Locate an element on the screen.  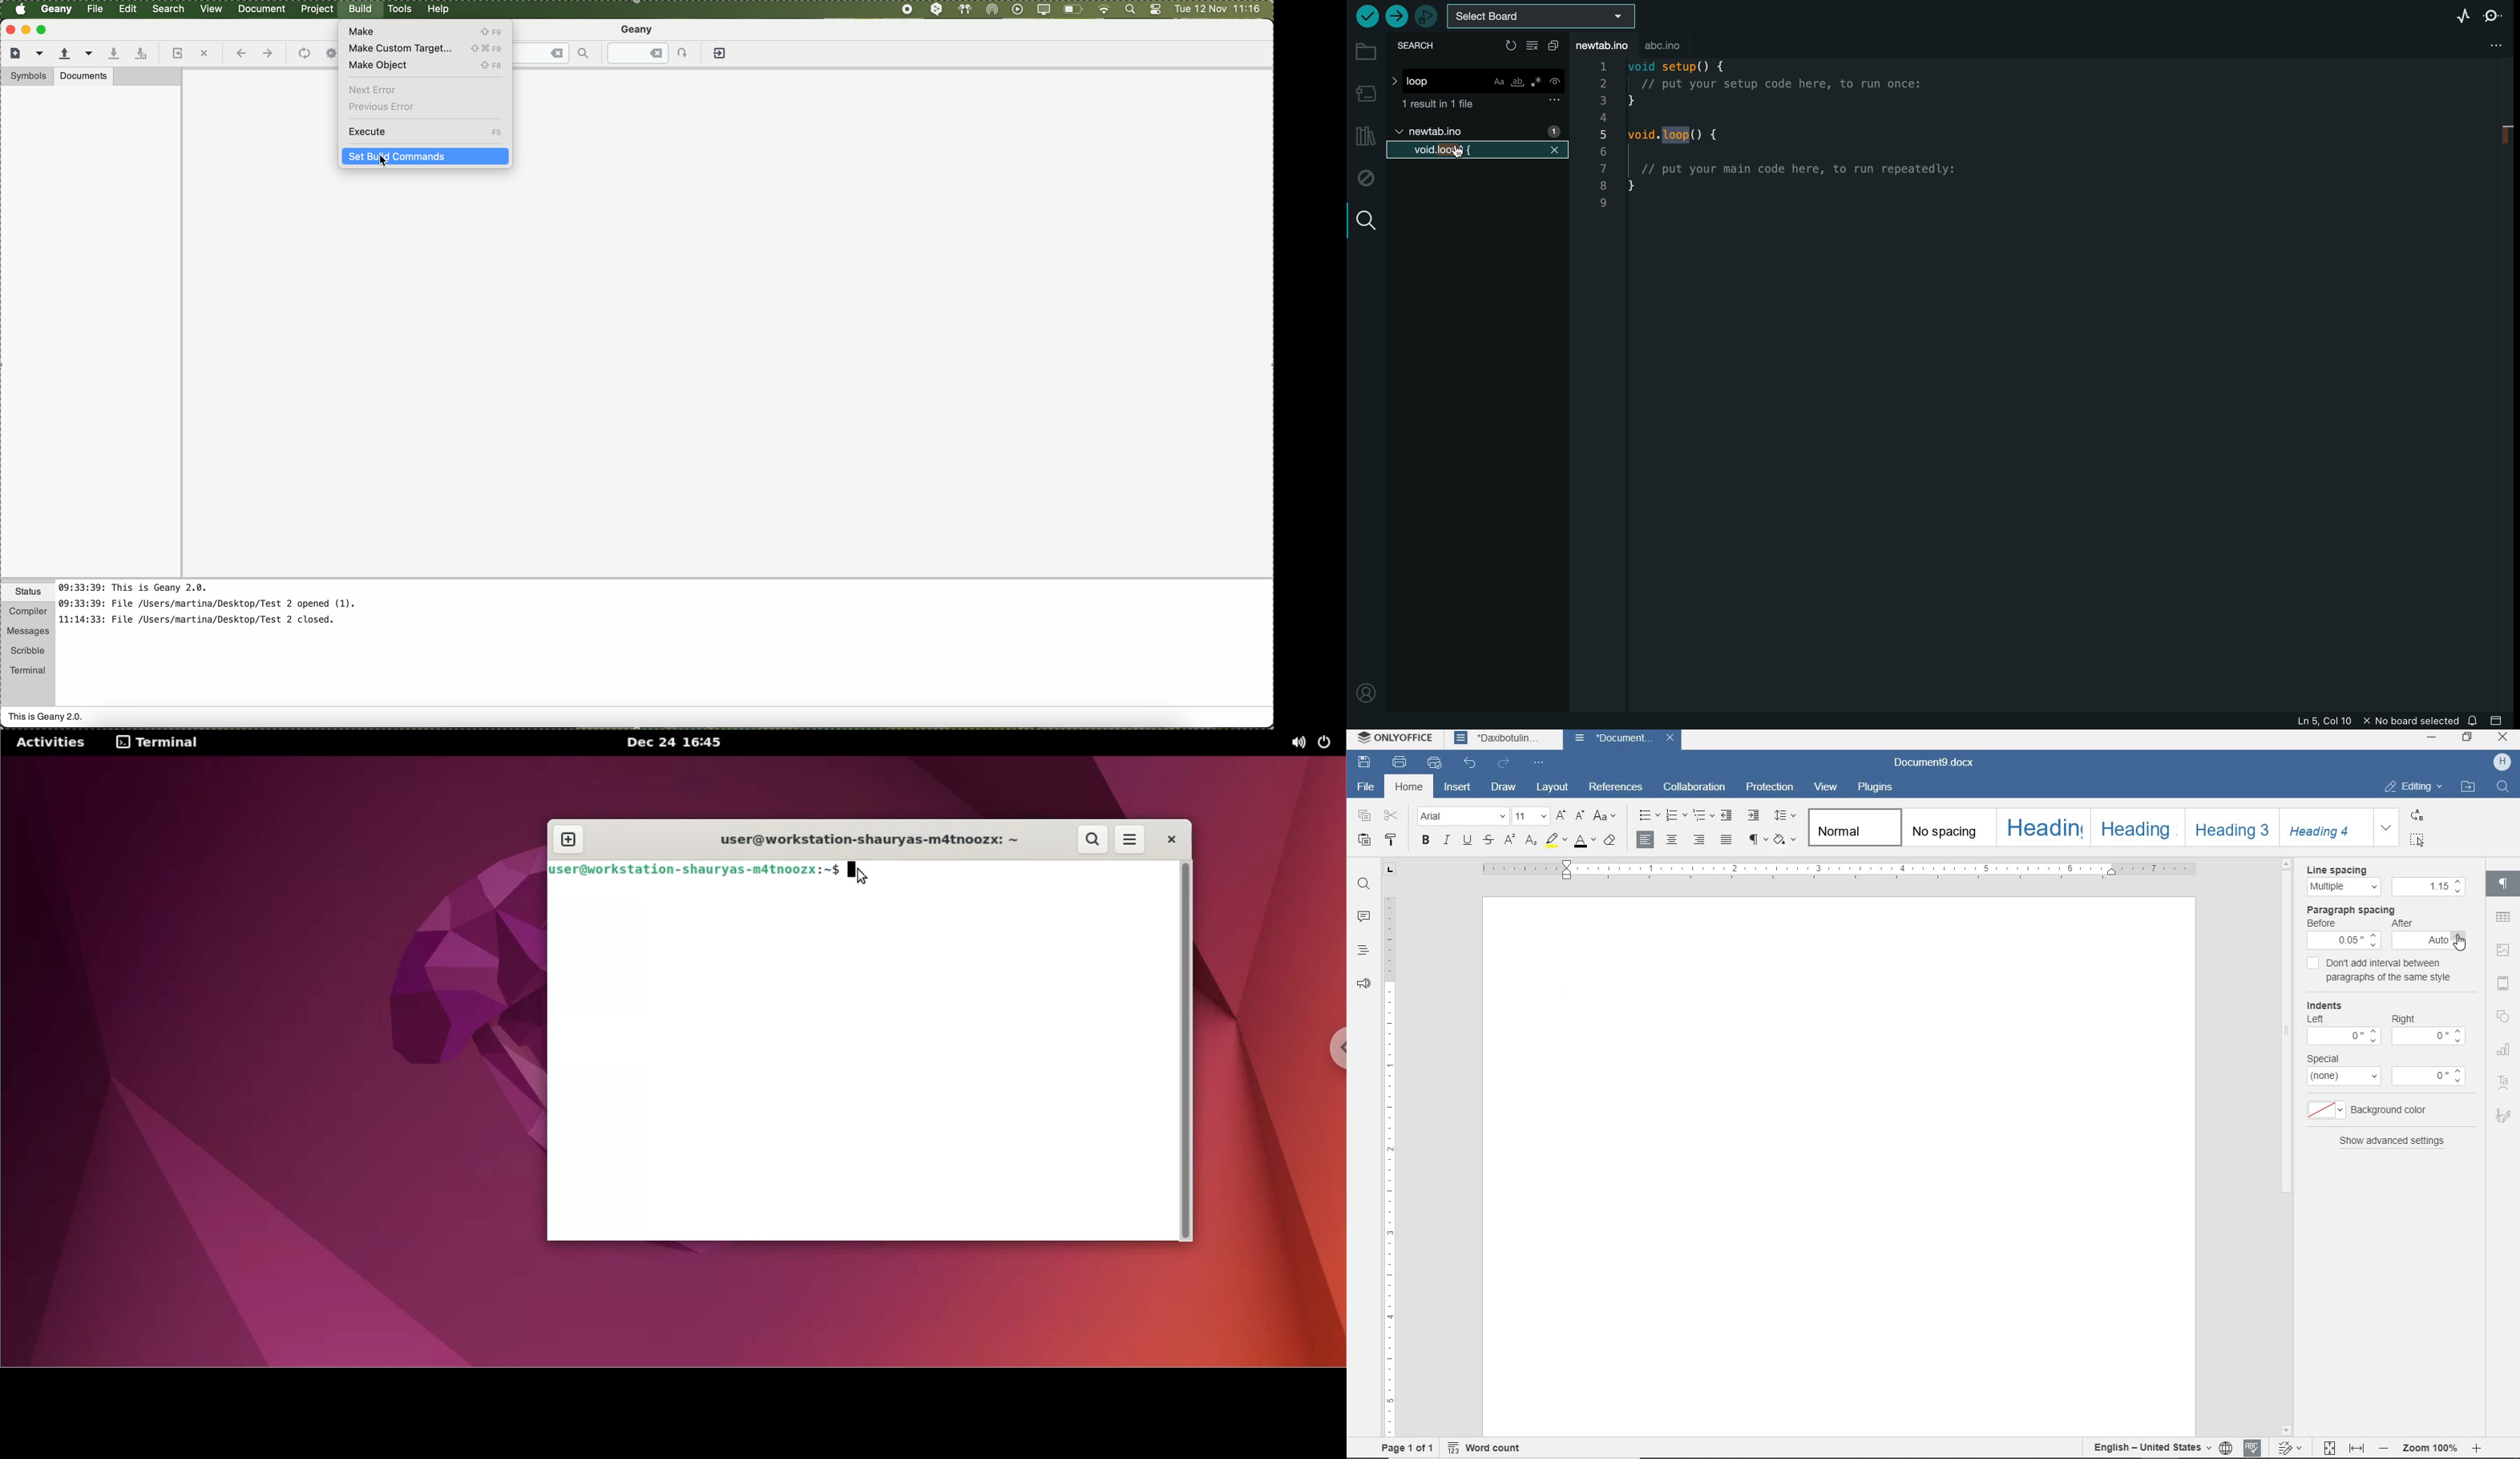
decrease indent is located at coordinates (1727, 817).